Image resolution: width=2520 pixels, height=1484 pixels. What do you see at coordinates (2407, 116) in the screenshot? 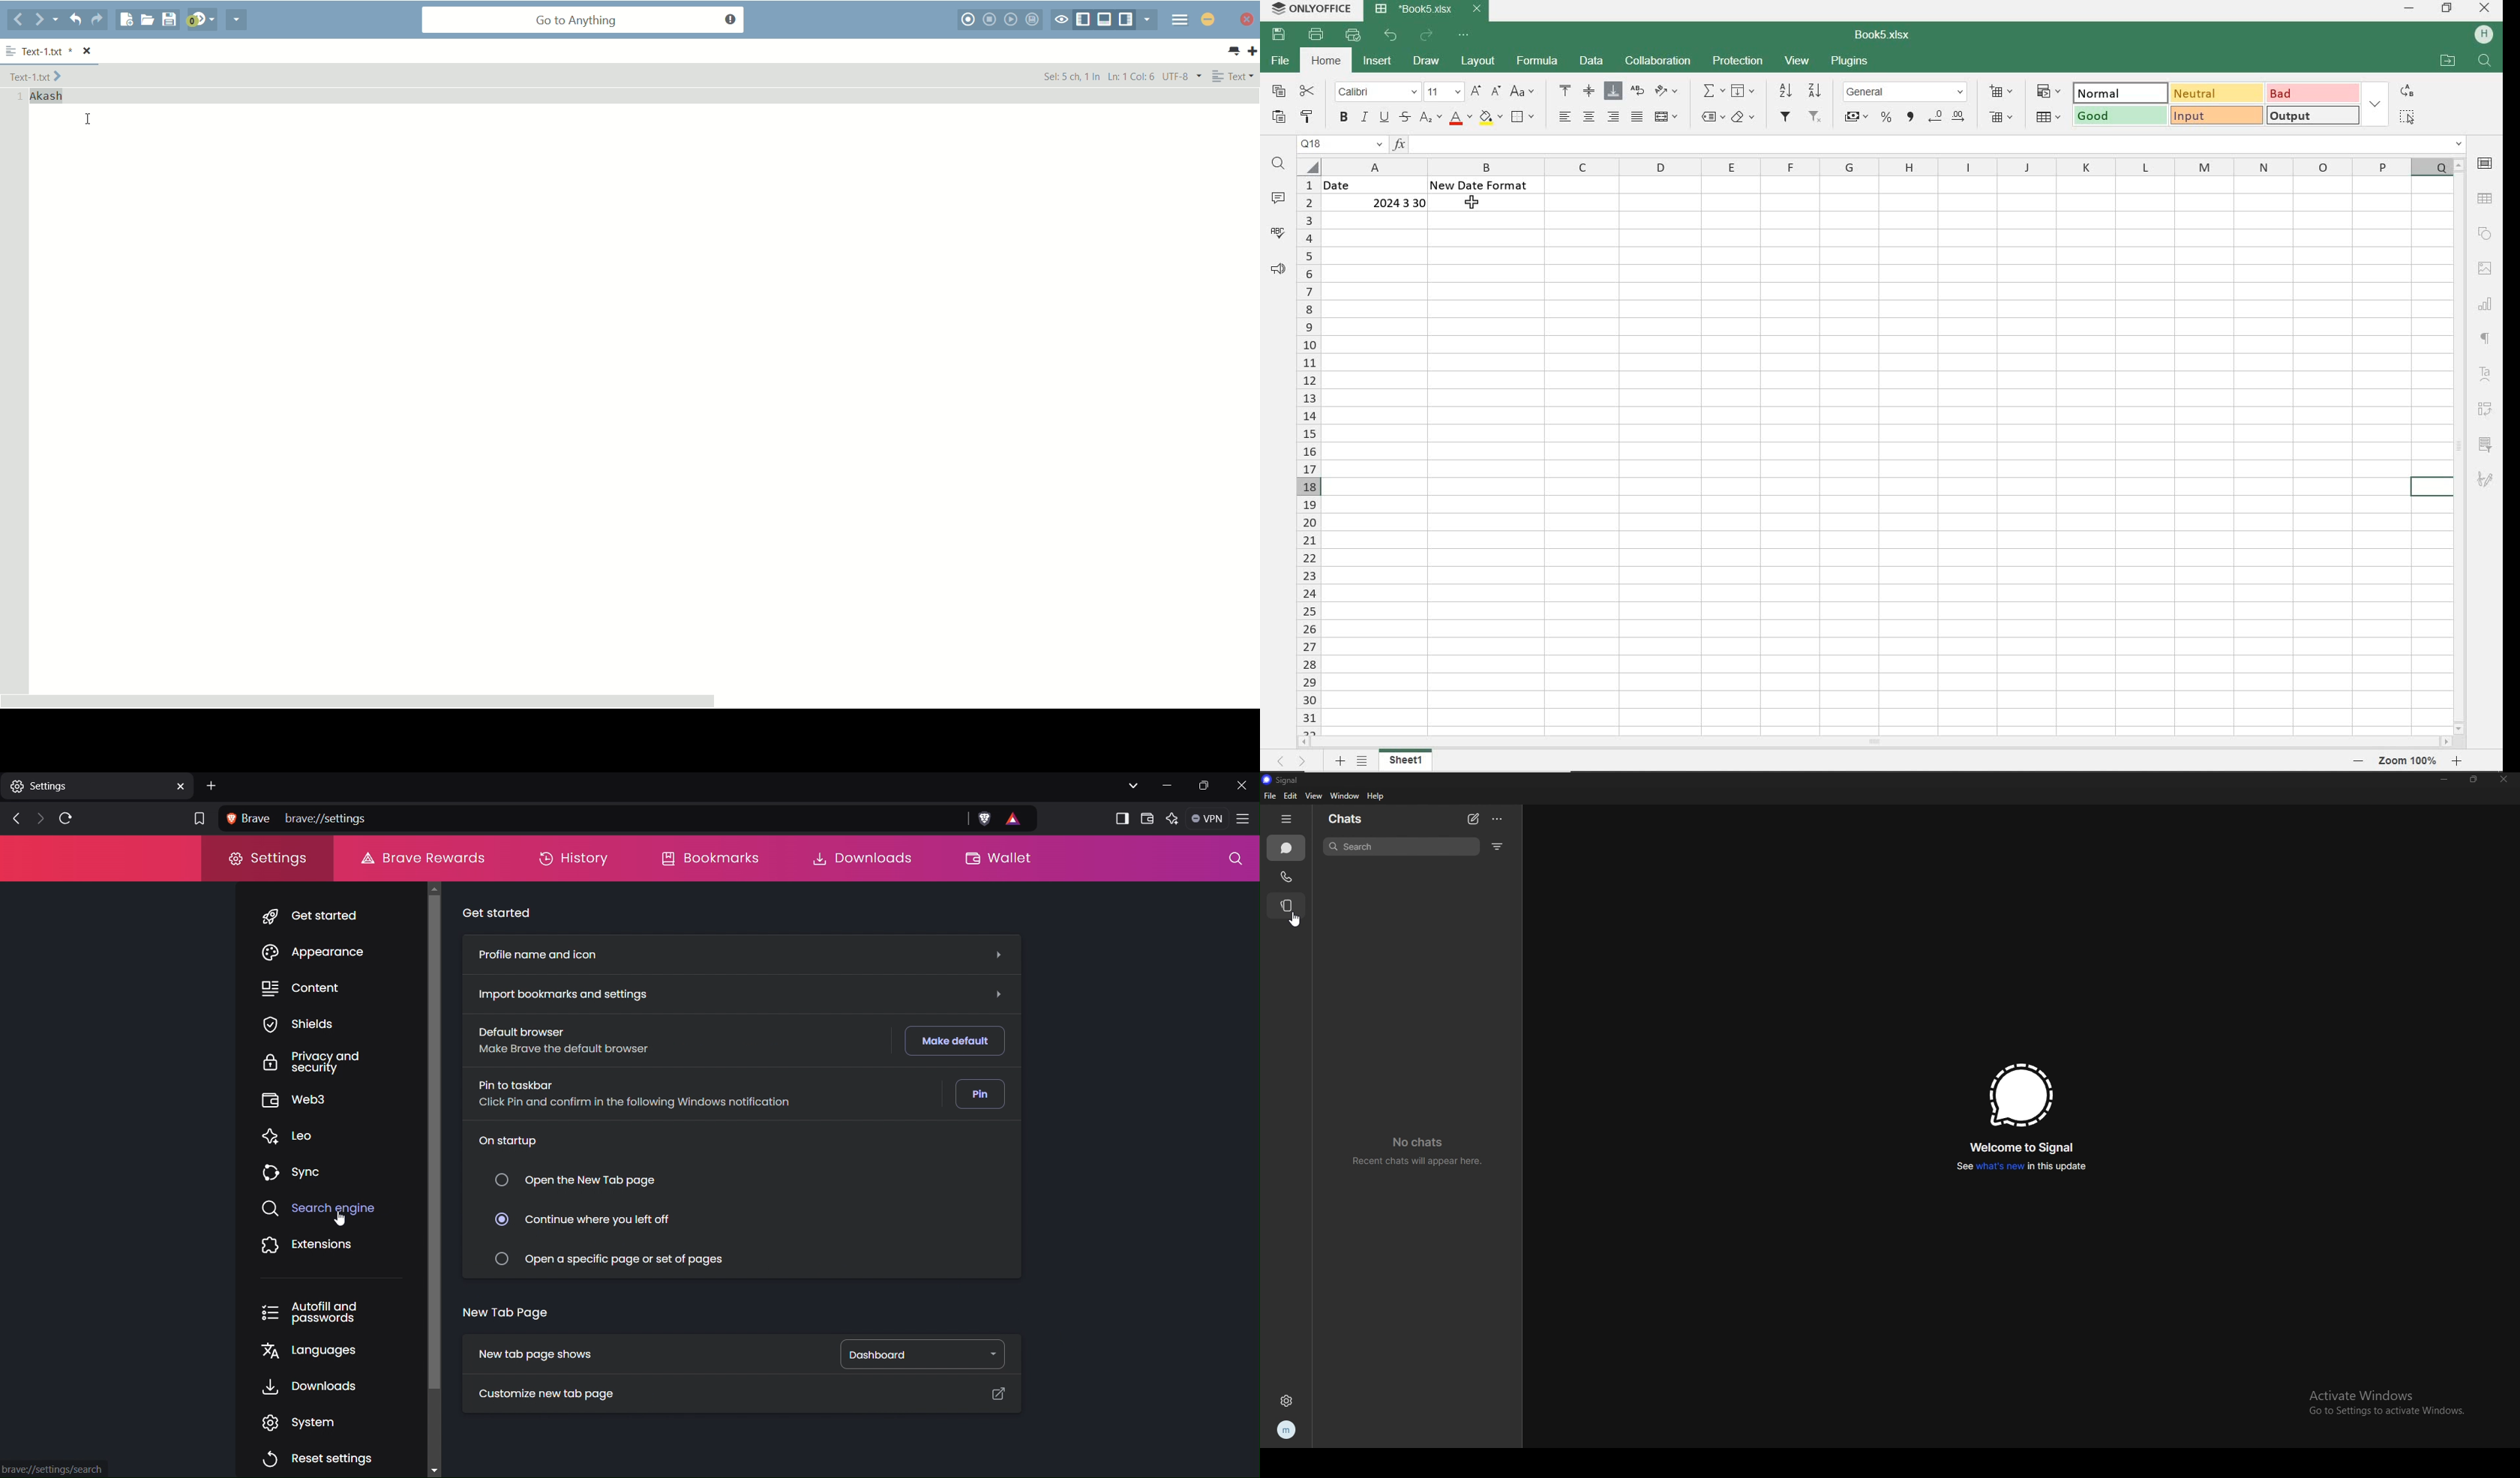
I see `SELECT ALL` at bounding box center [2407, 116].